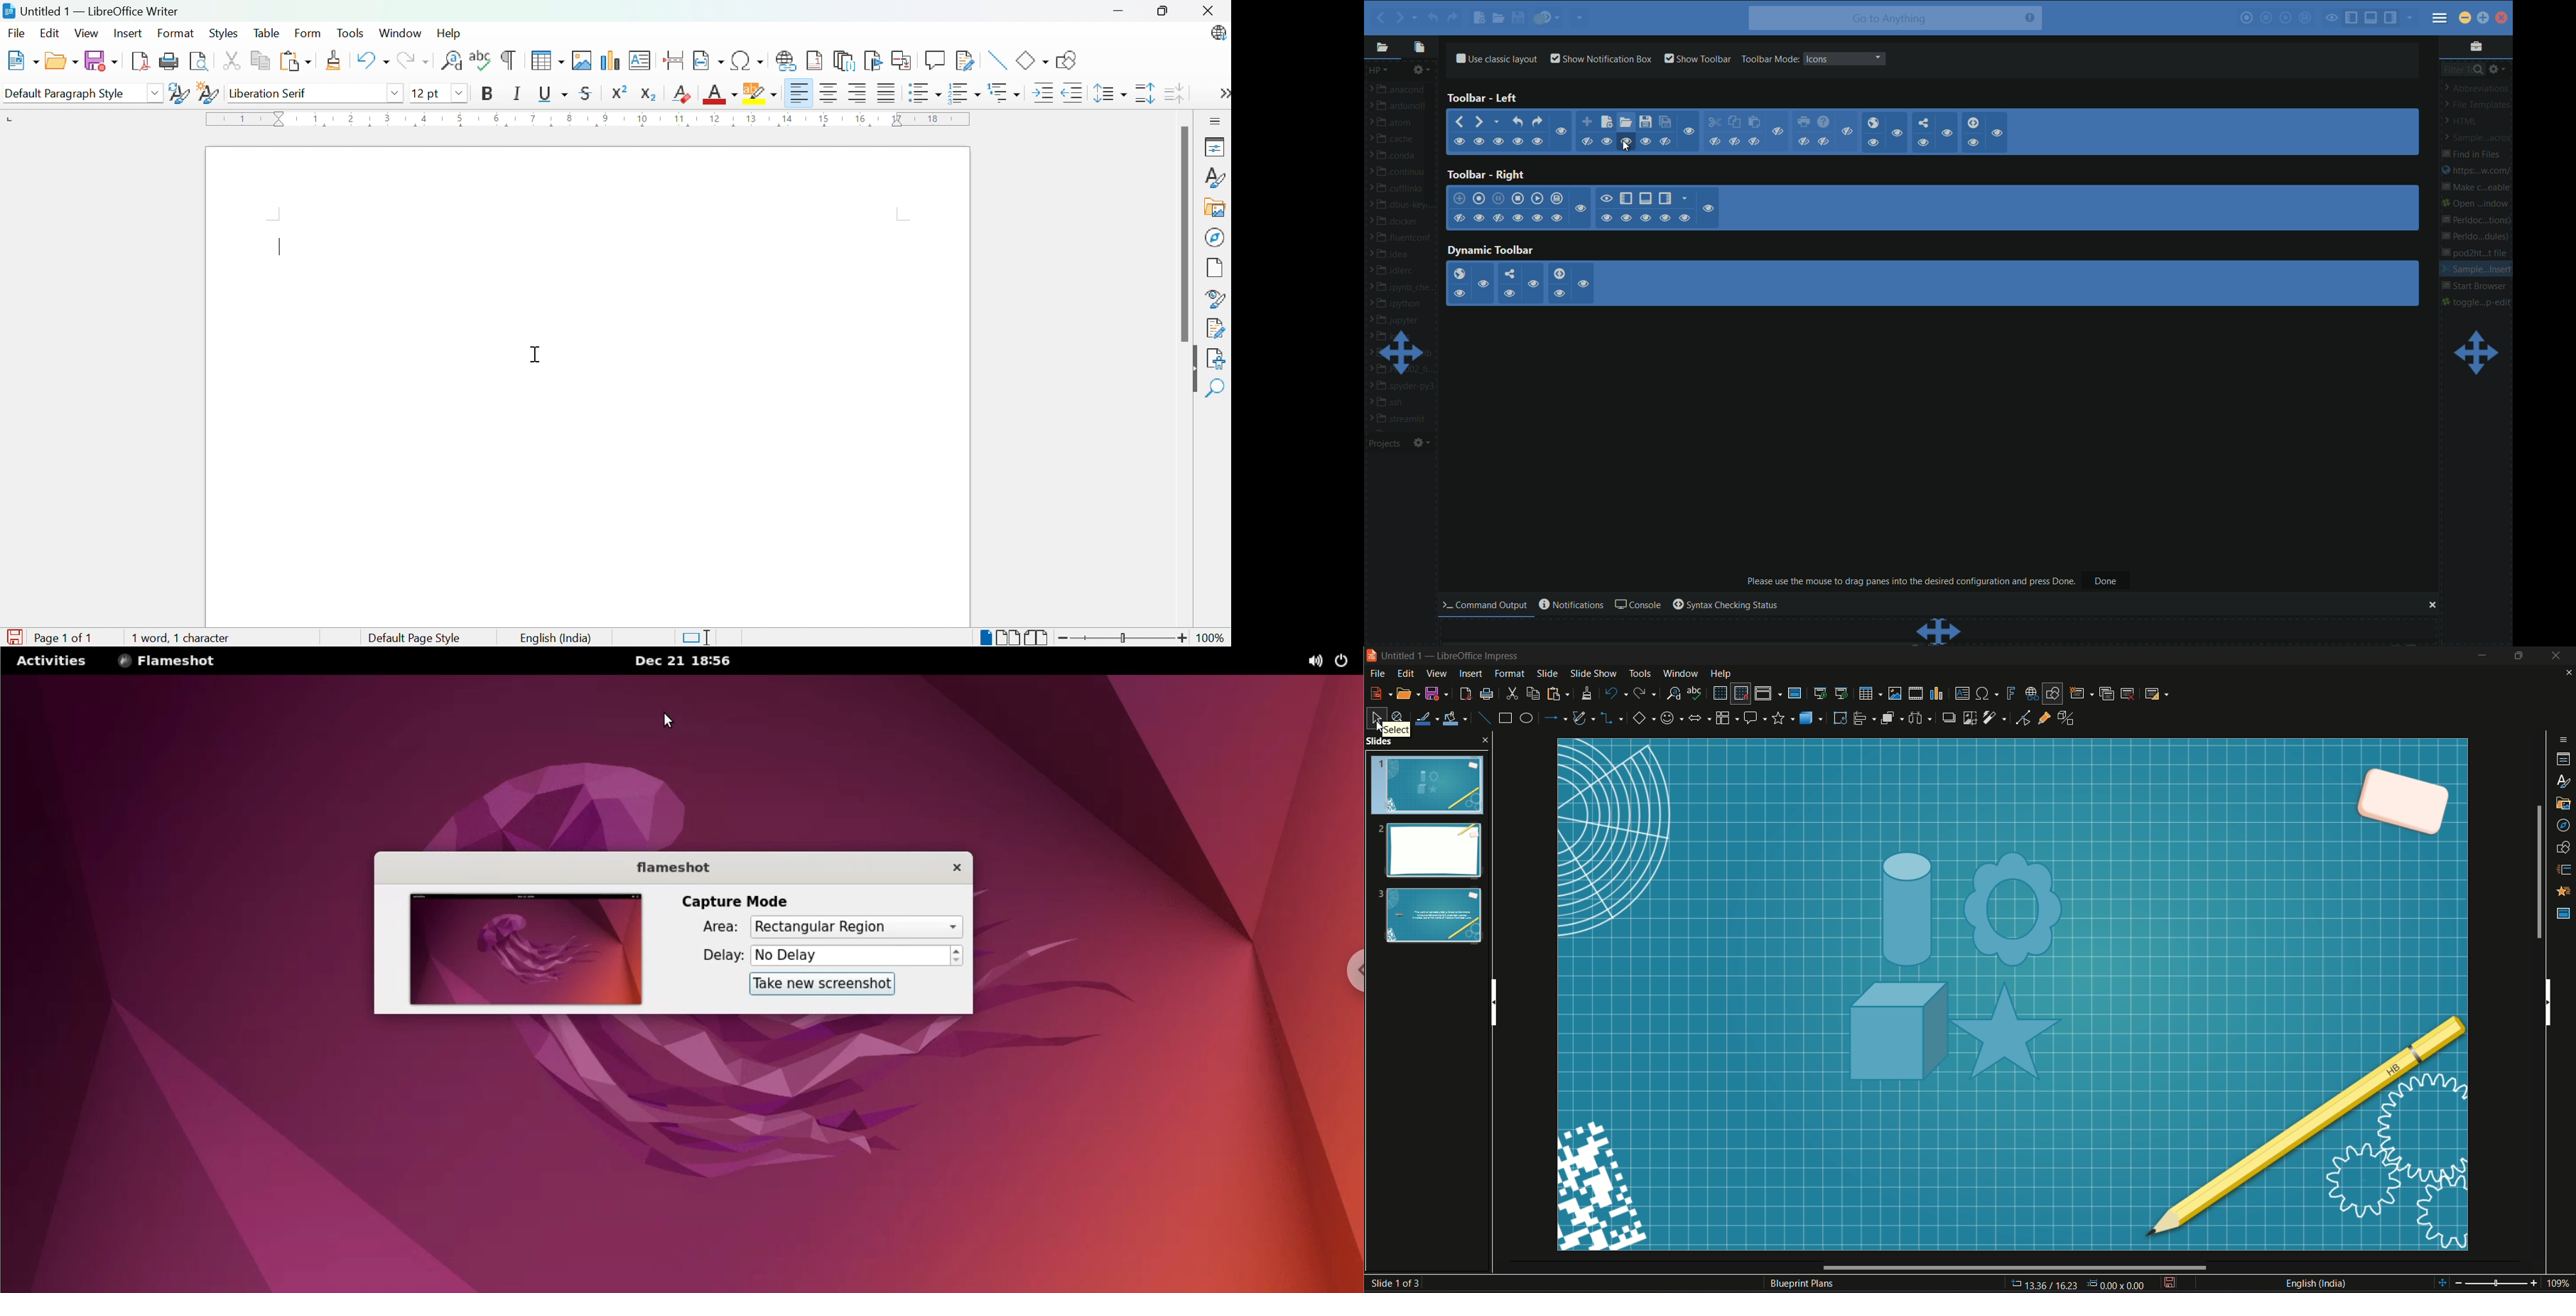 This screenshot has width=2576, height=1316. Describe the element at coordinates (984, 639) in the screenshot. I see `Single-page view` at that location.